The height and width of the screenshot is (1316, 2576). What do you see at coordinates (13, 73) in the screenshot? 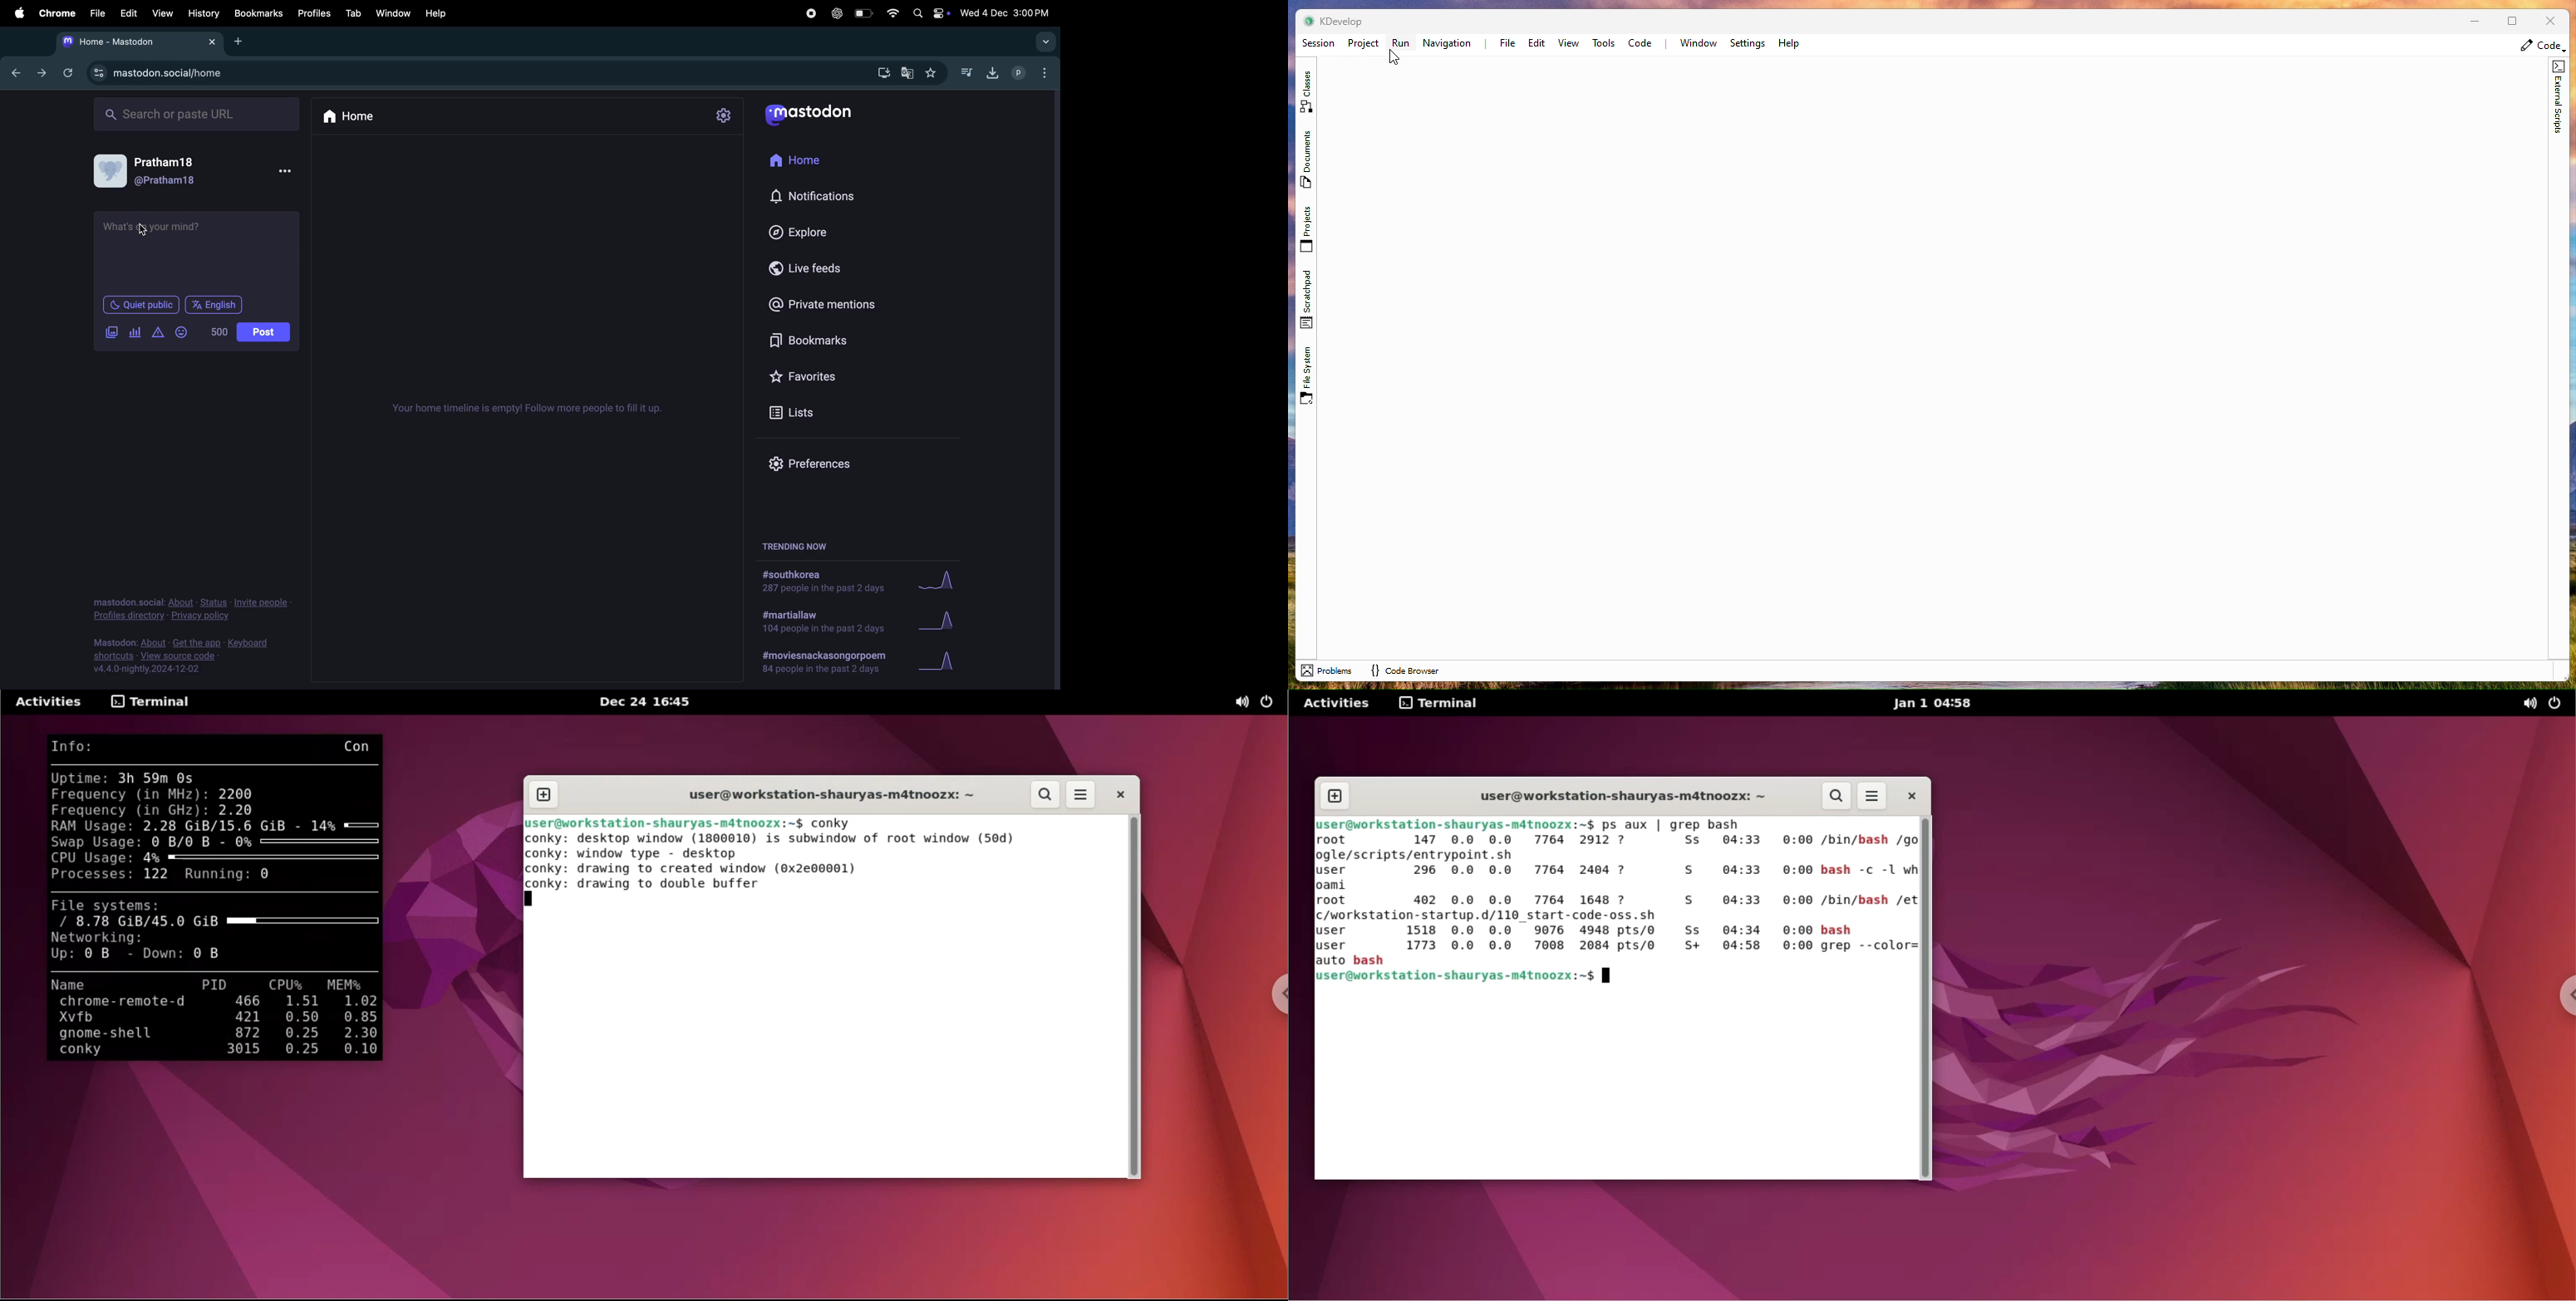
I see `backward` at bounding box center [13, 73].